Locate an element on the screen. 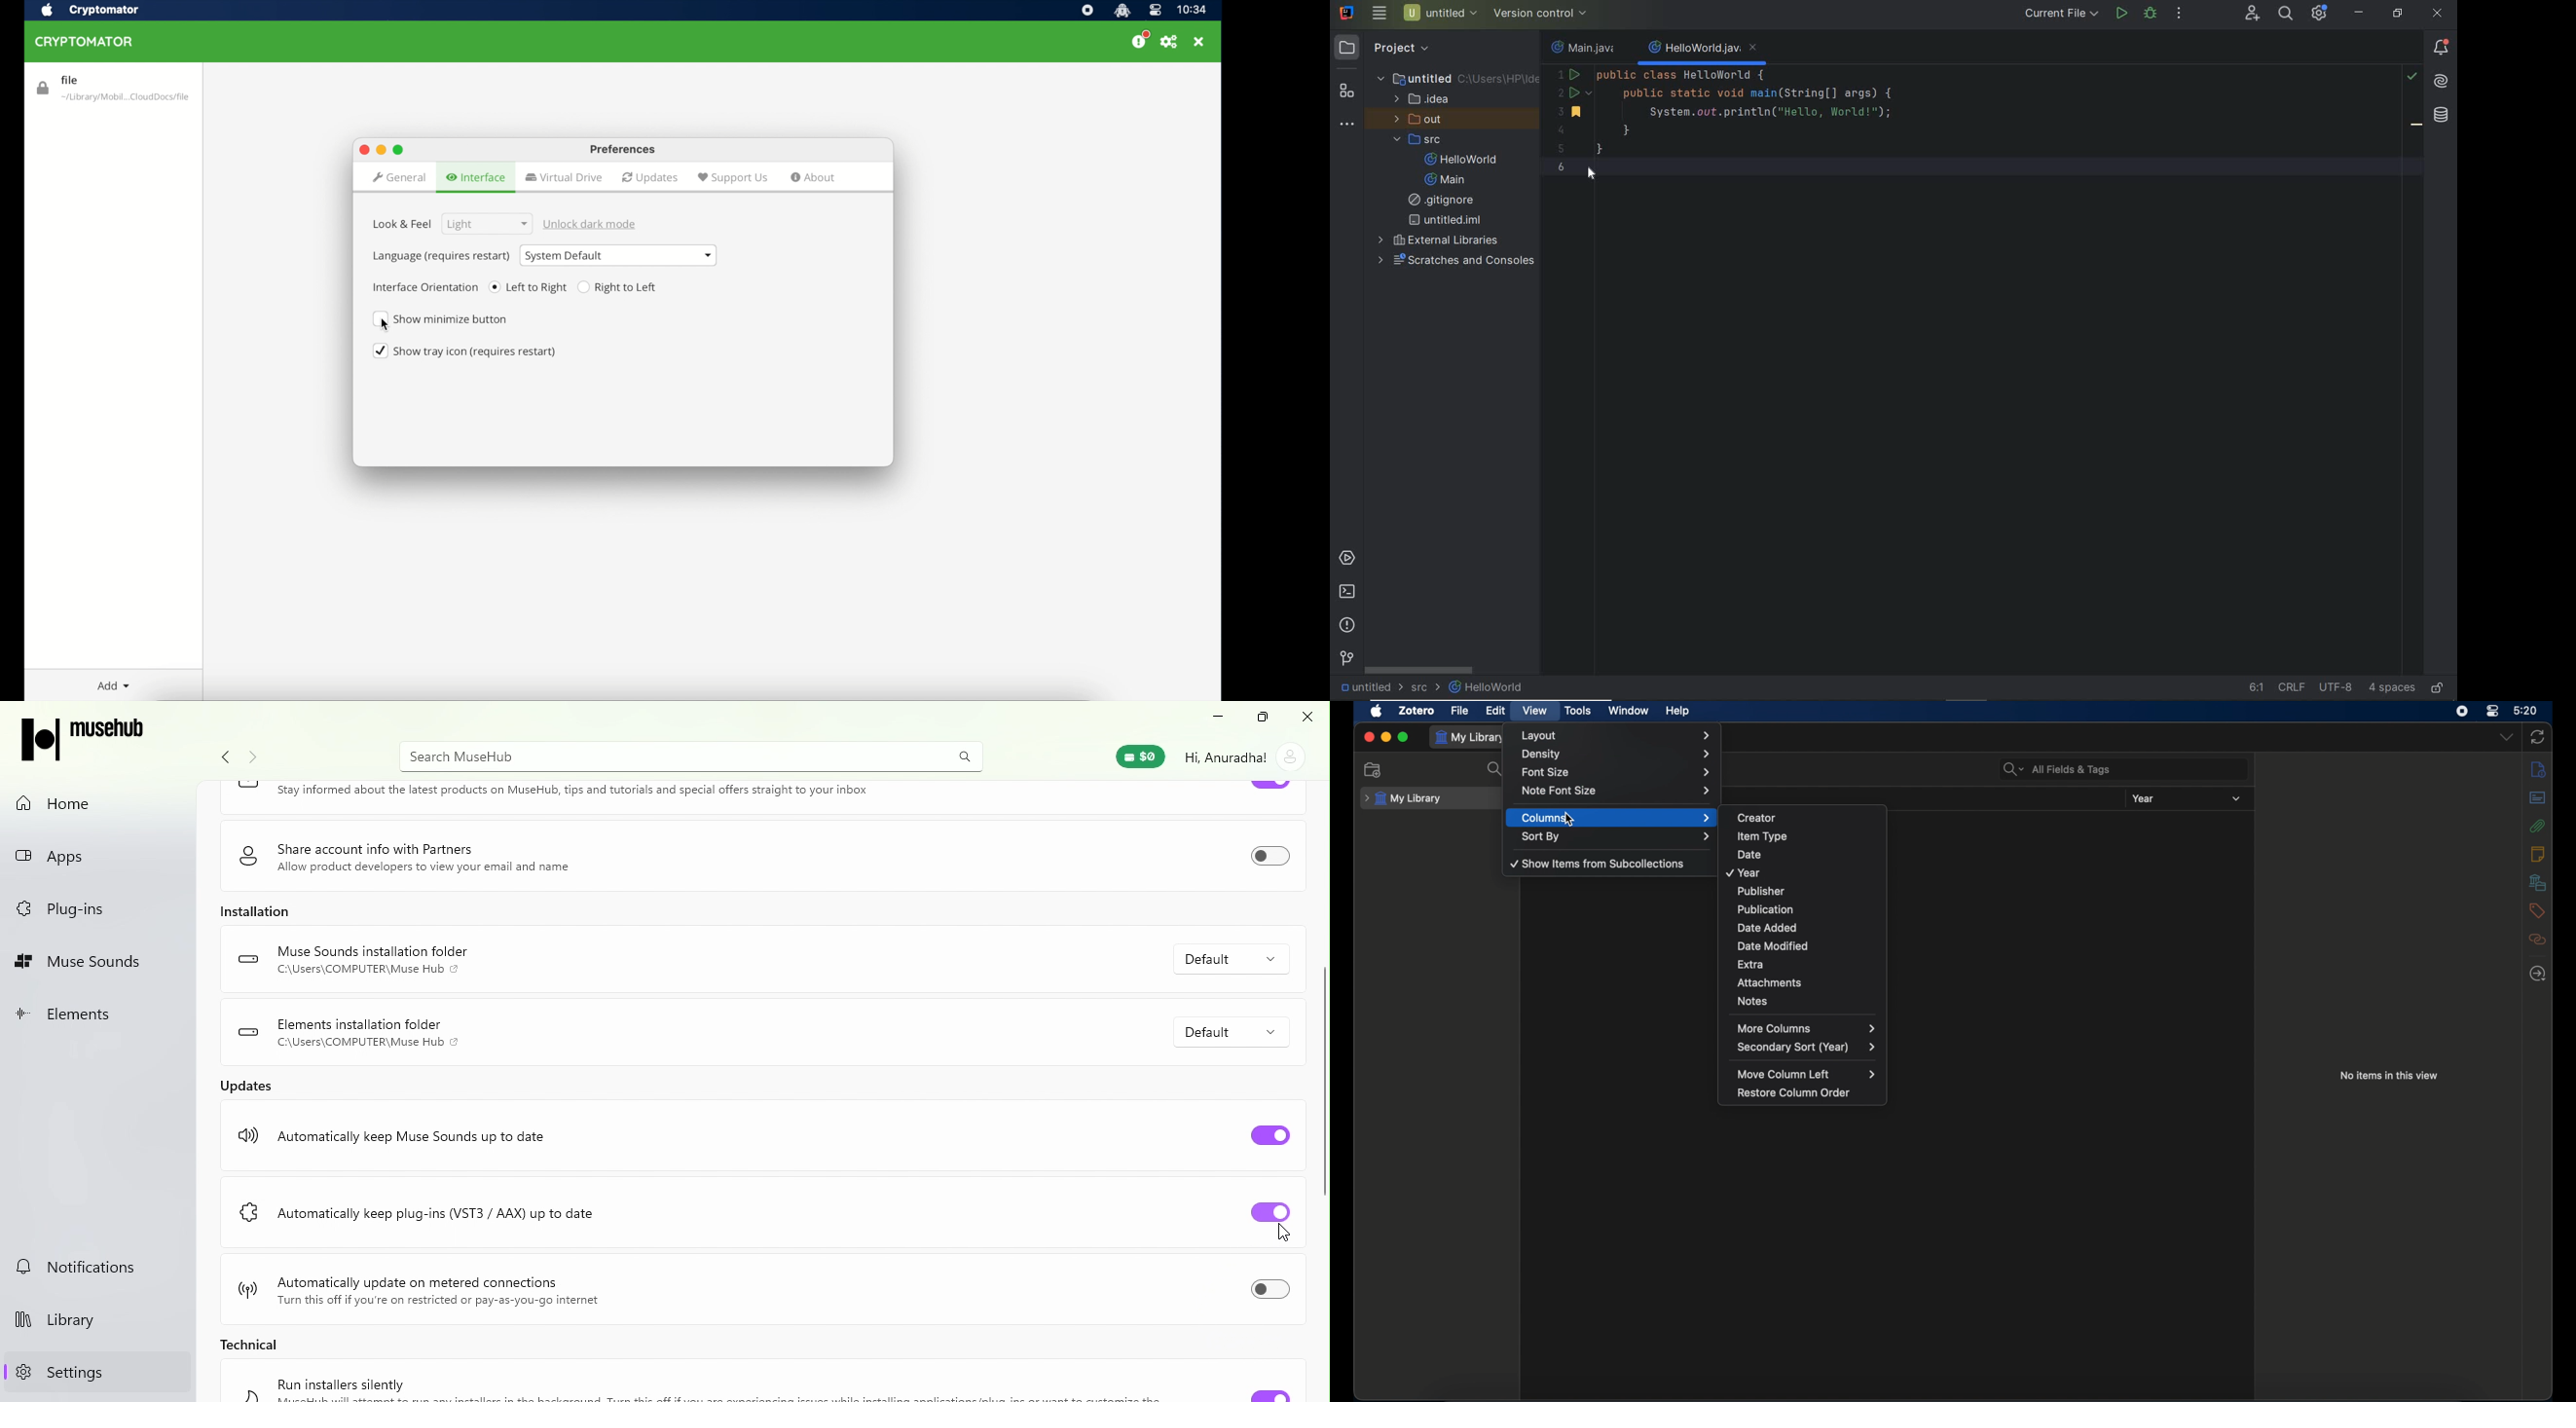  date added is located at coordinates (1809, 927).